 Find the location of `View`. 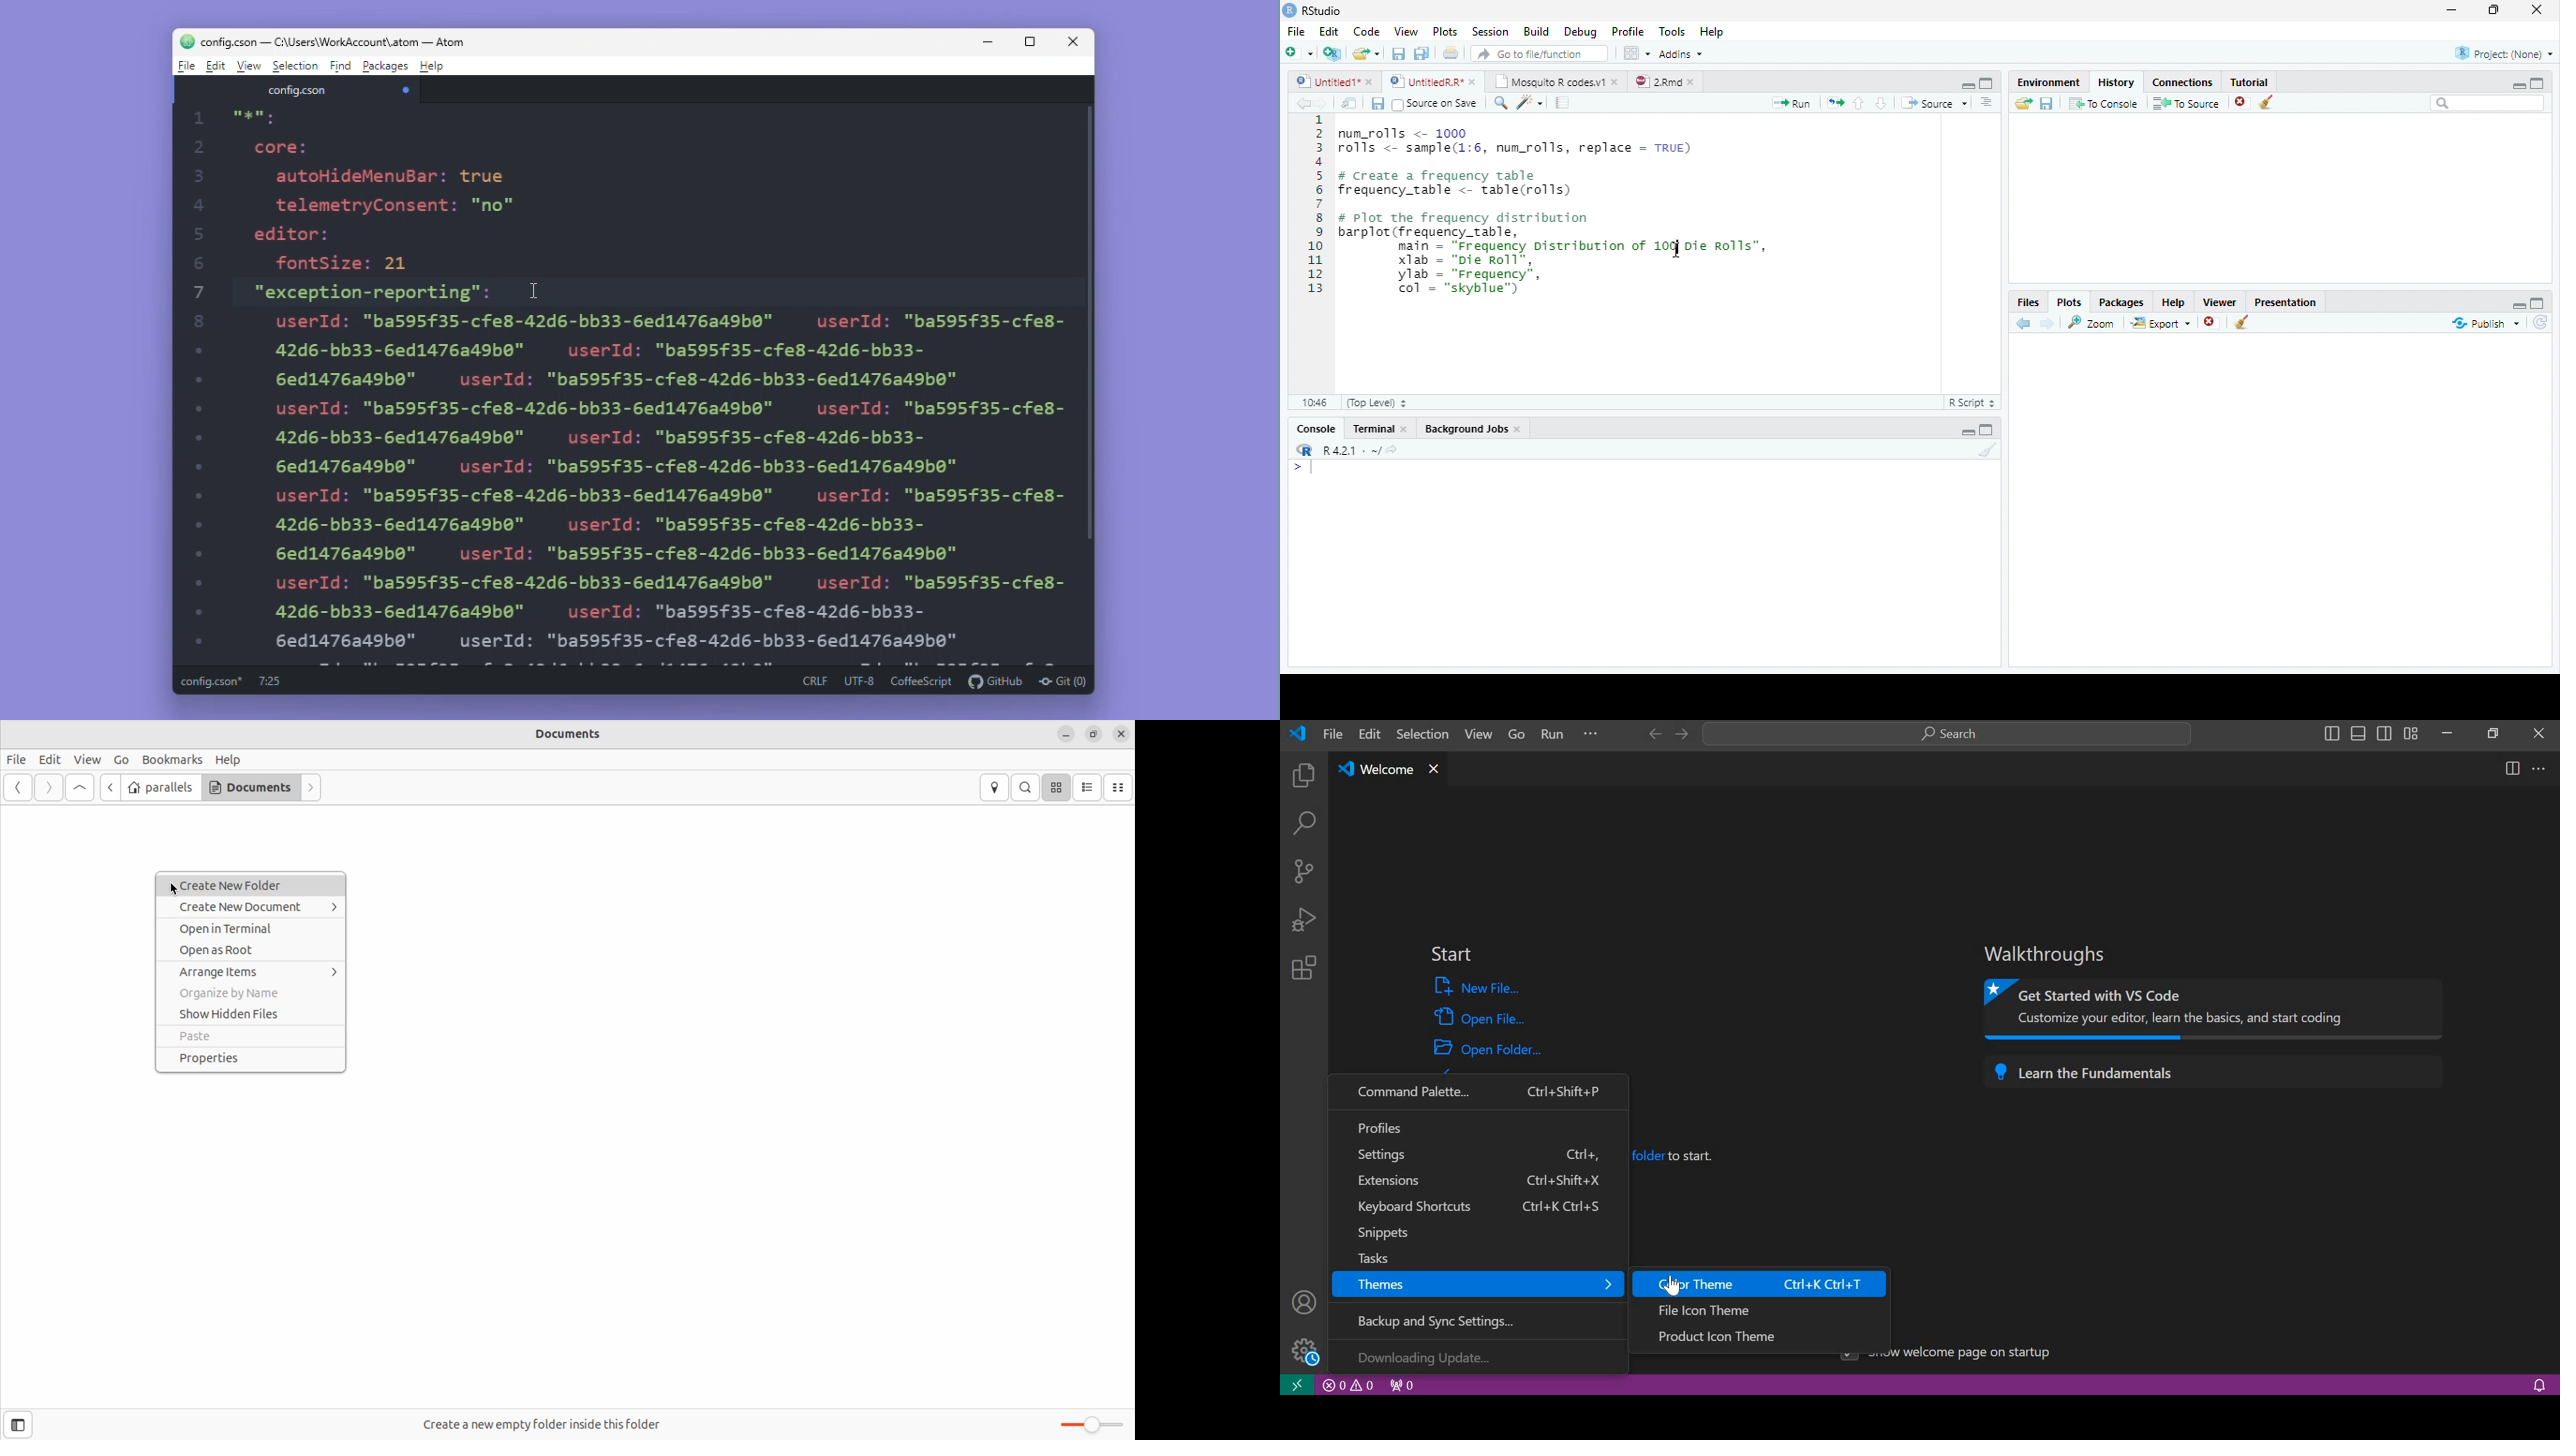

View is located at coordinates (1407, 30).